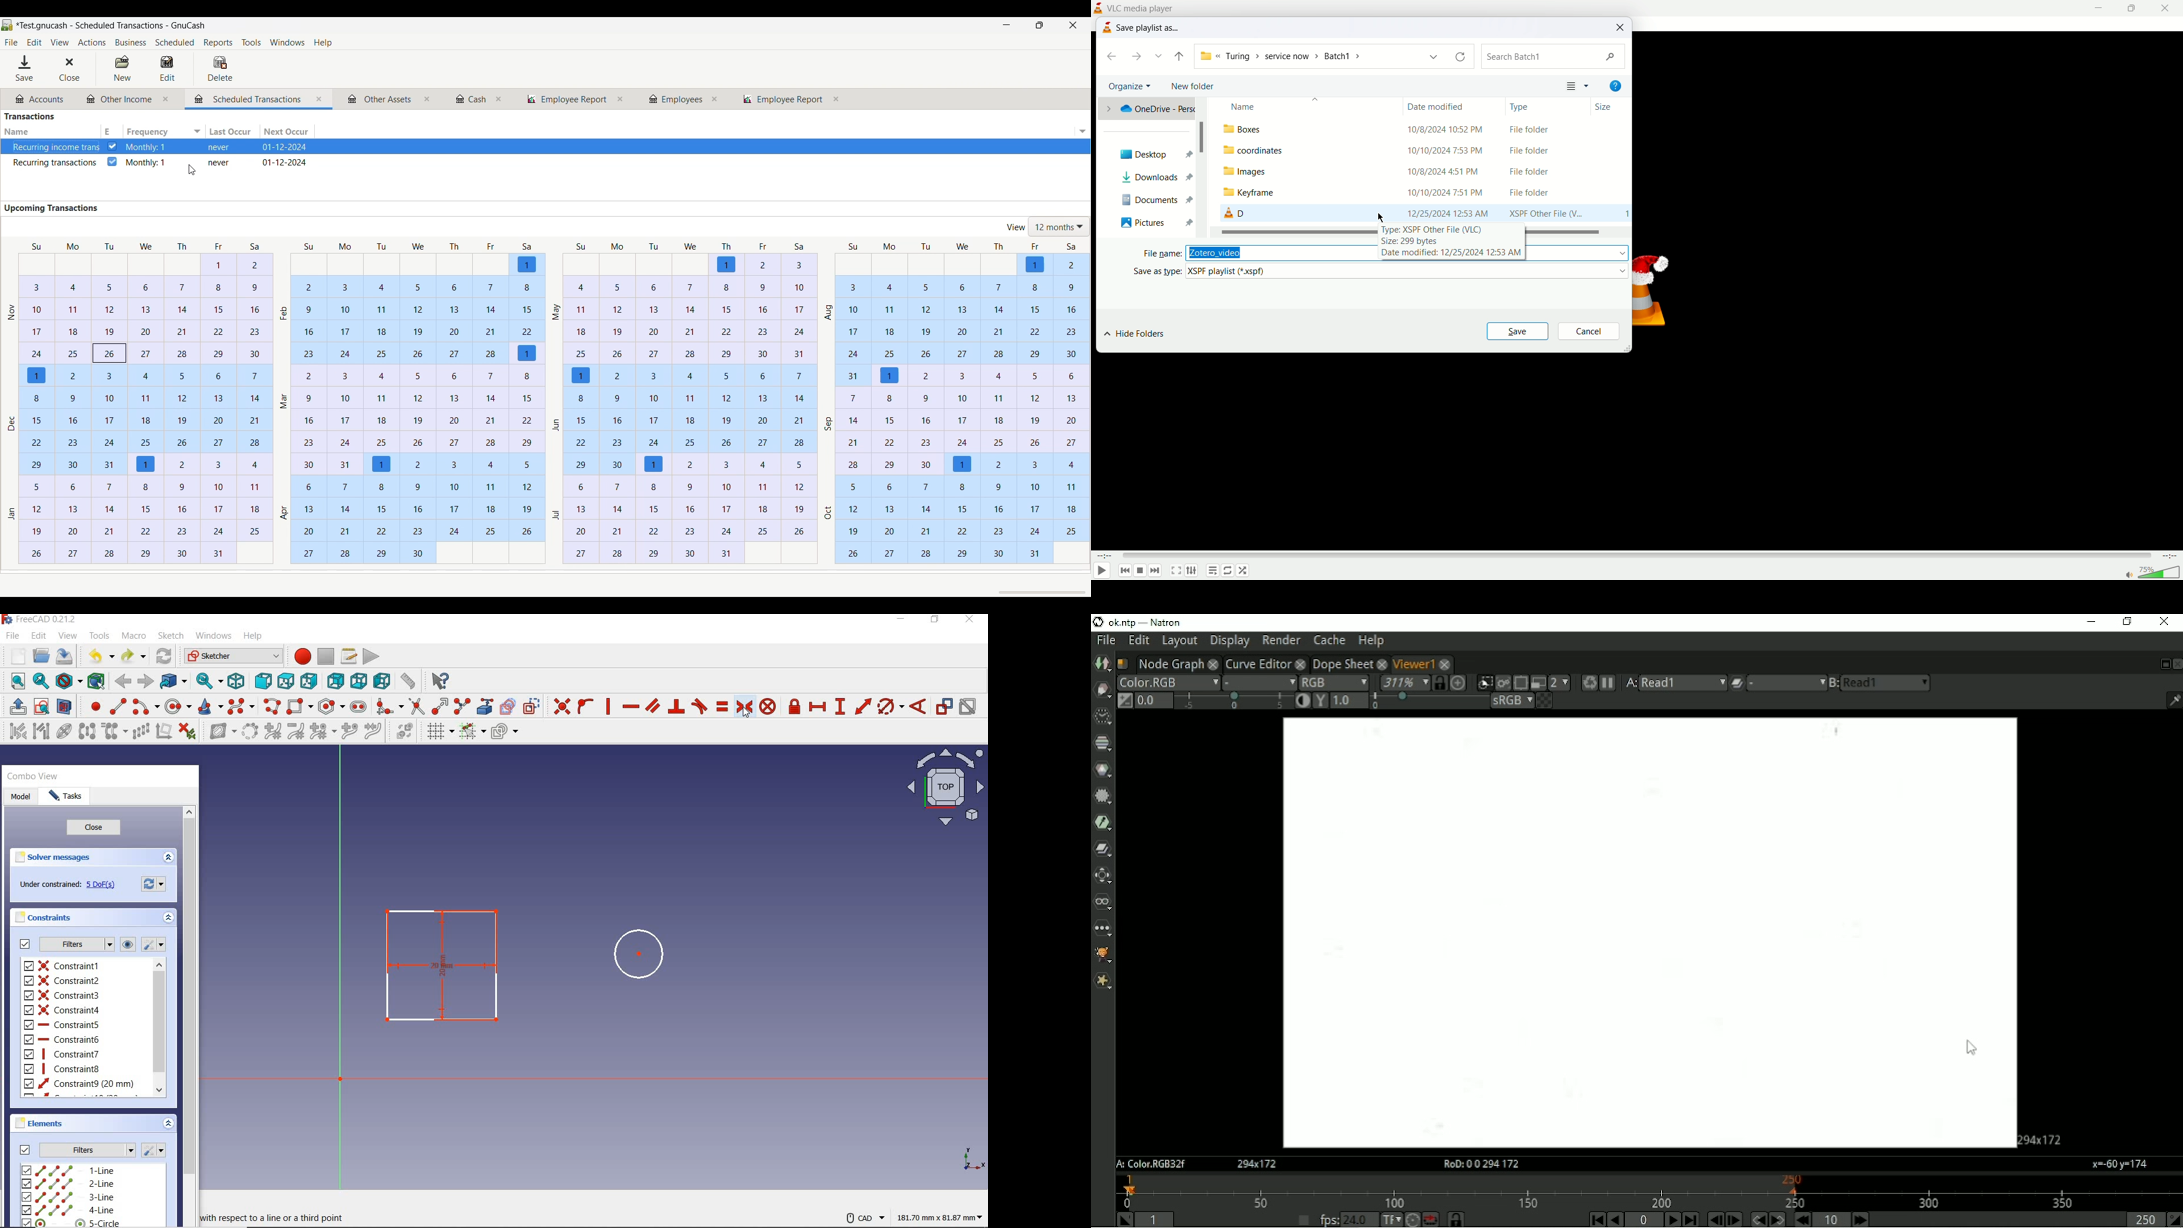 The height and width of the screenshot is (1232, 2184). What do you see at coordinates (1082, 131) in the screenshot?
I see `Show/Hide column` at bounding box center [1082, 131].